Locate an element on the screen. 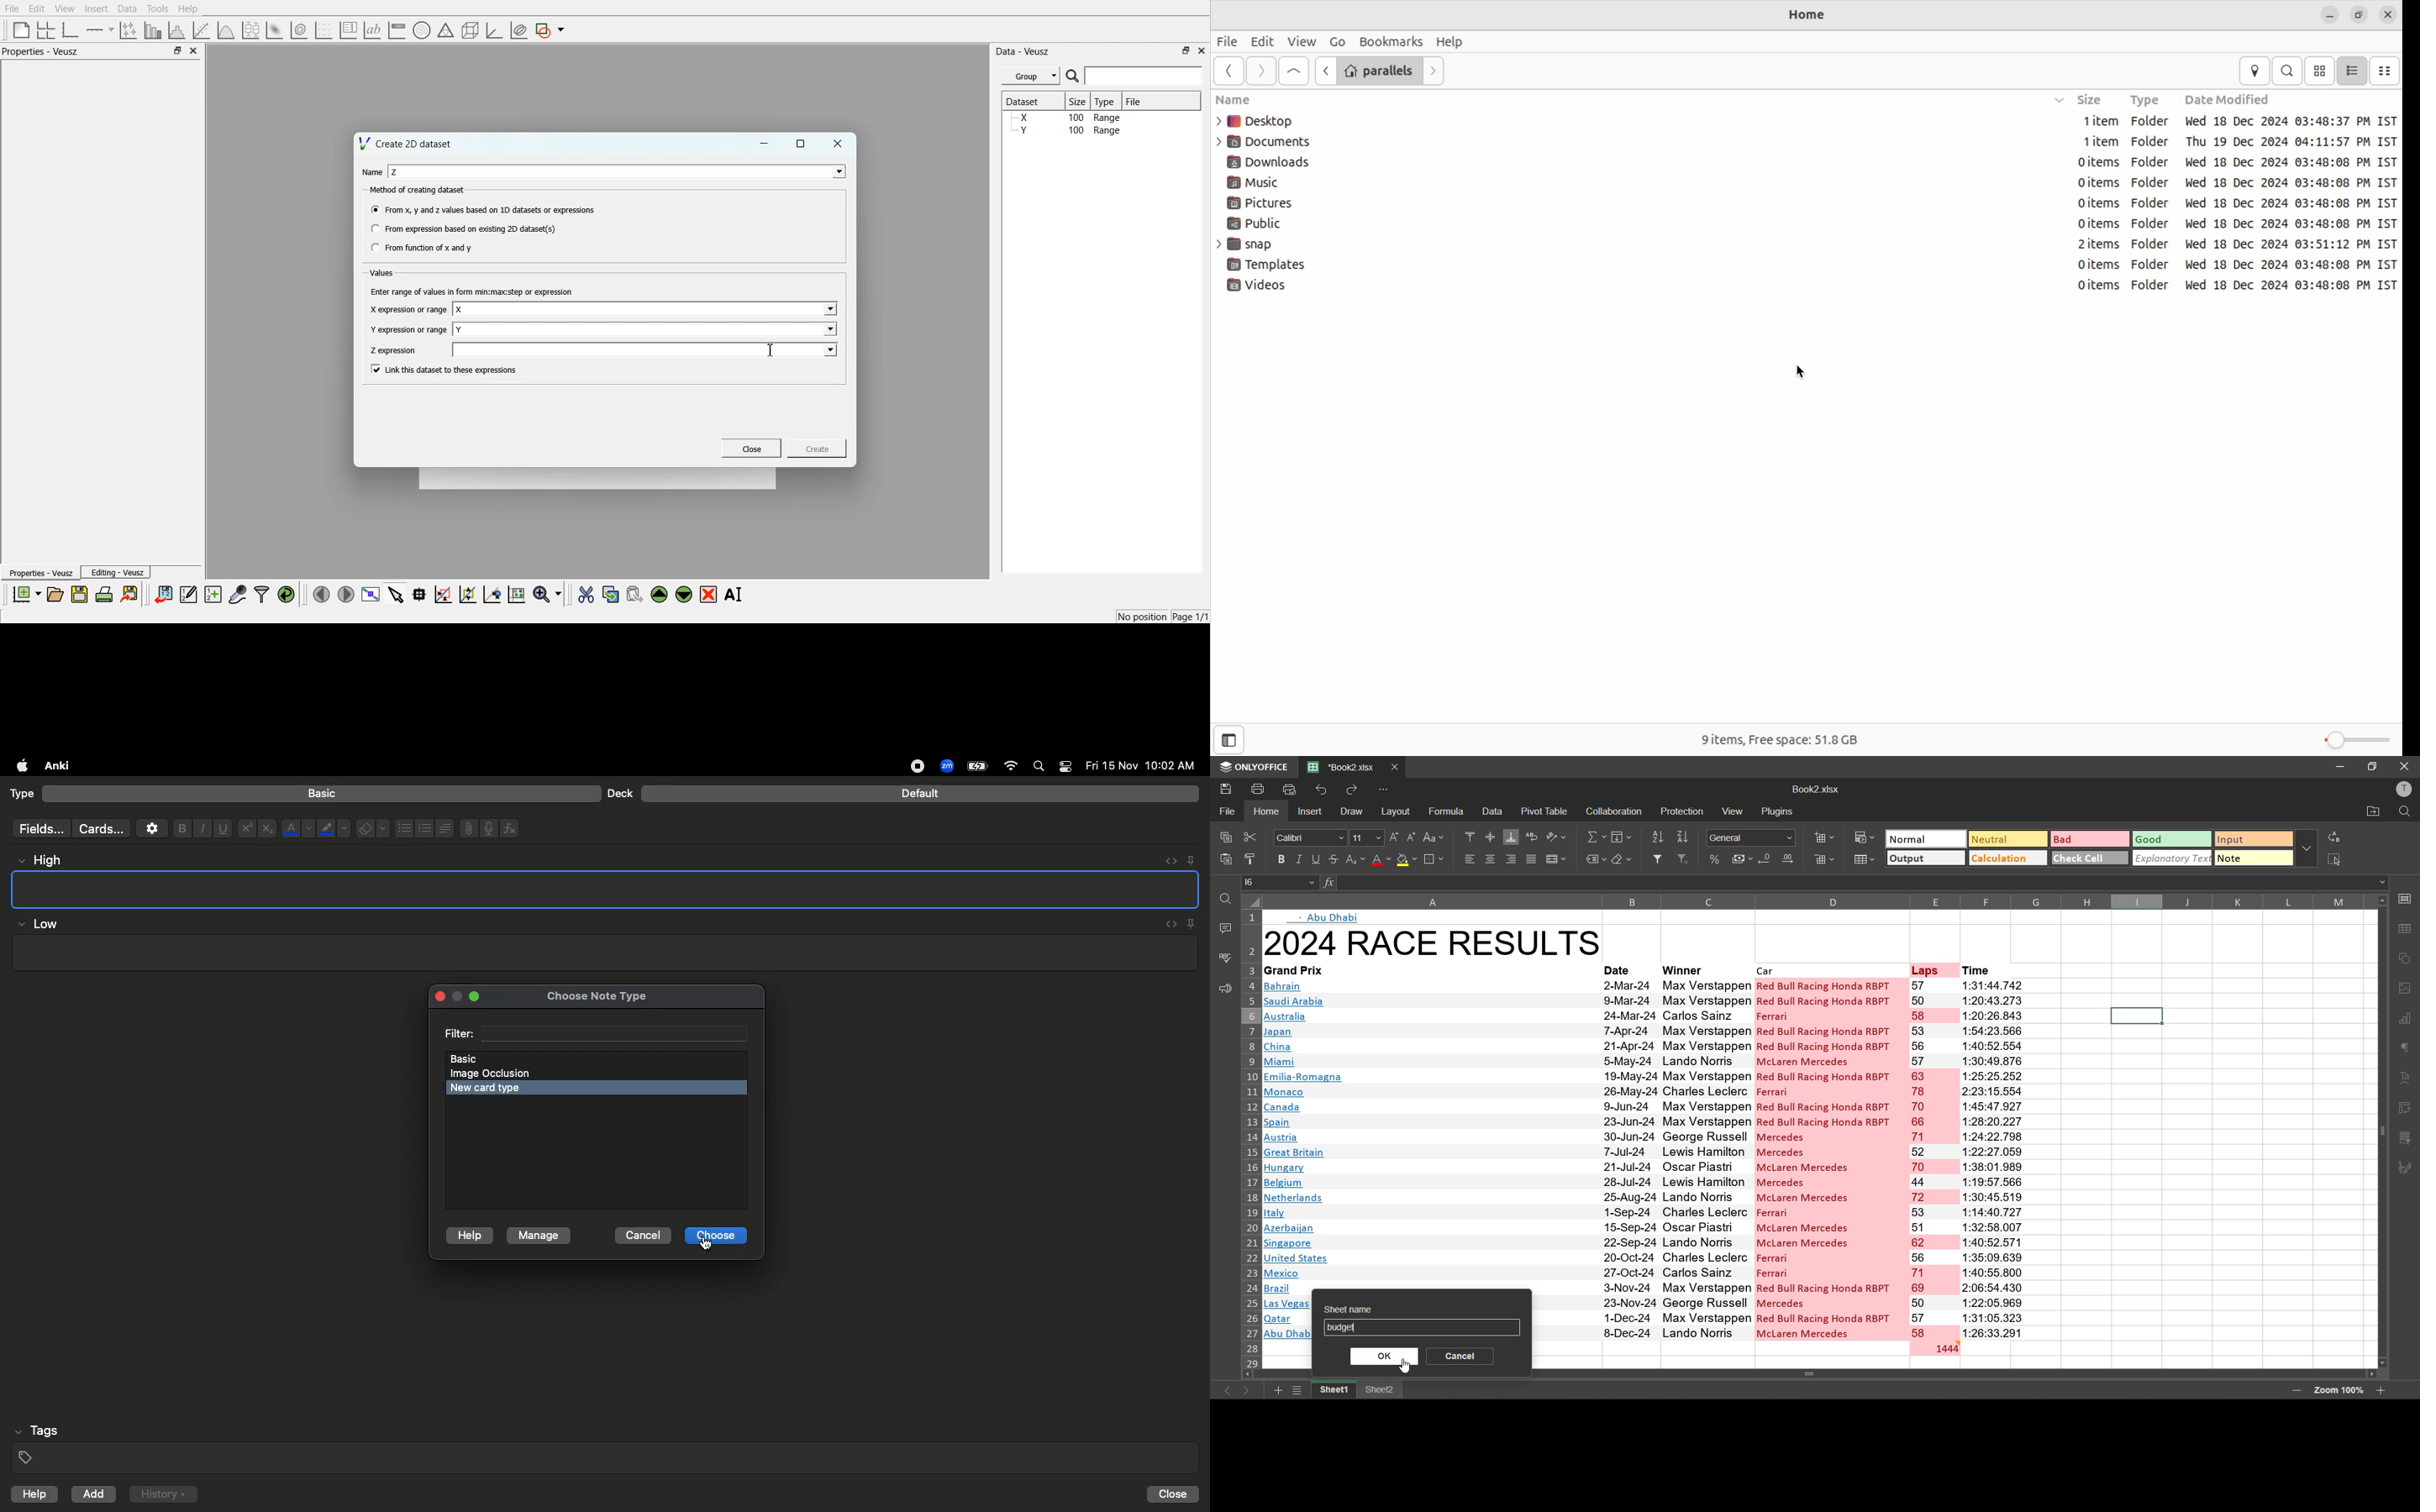 The image size is (2436, 1512). check cell is located at coordinates (2087, 857).